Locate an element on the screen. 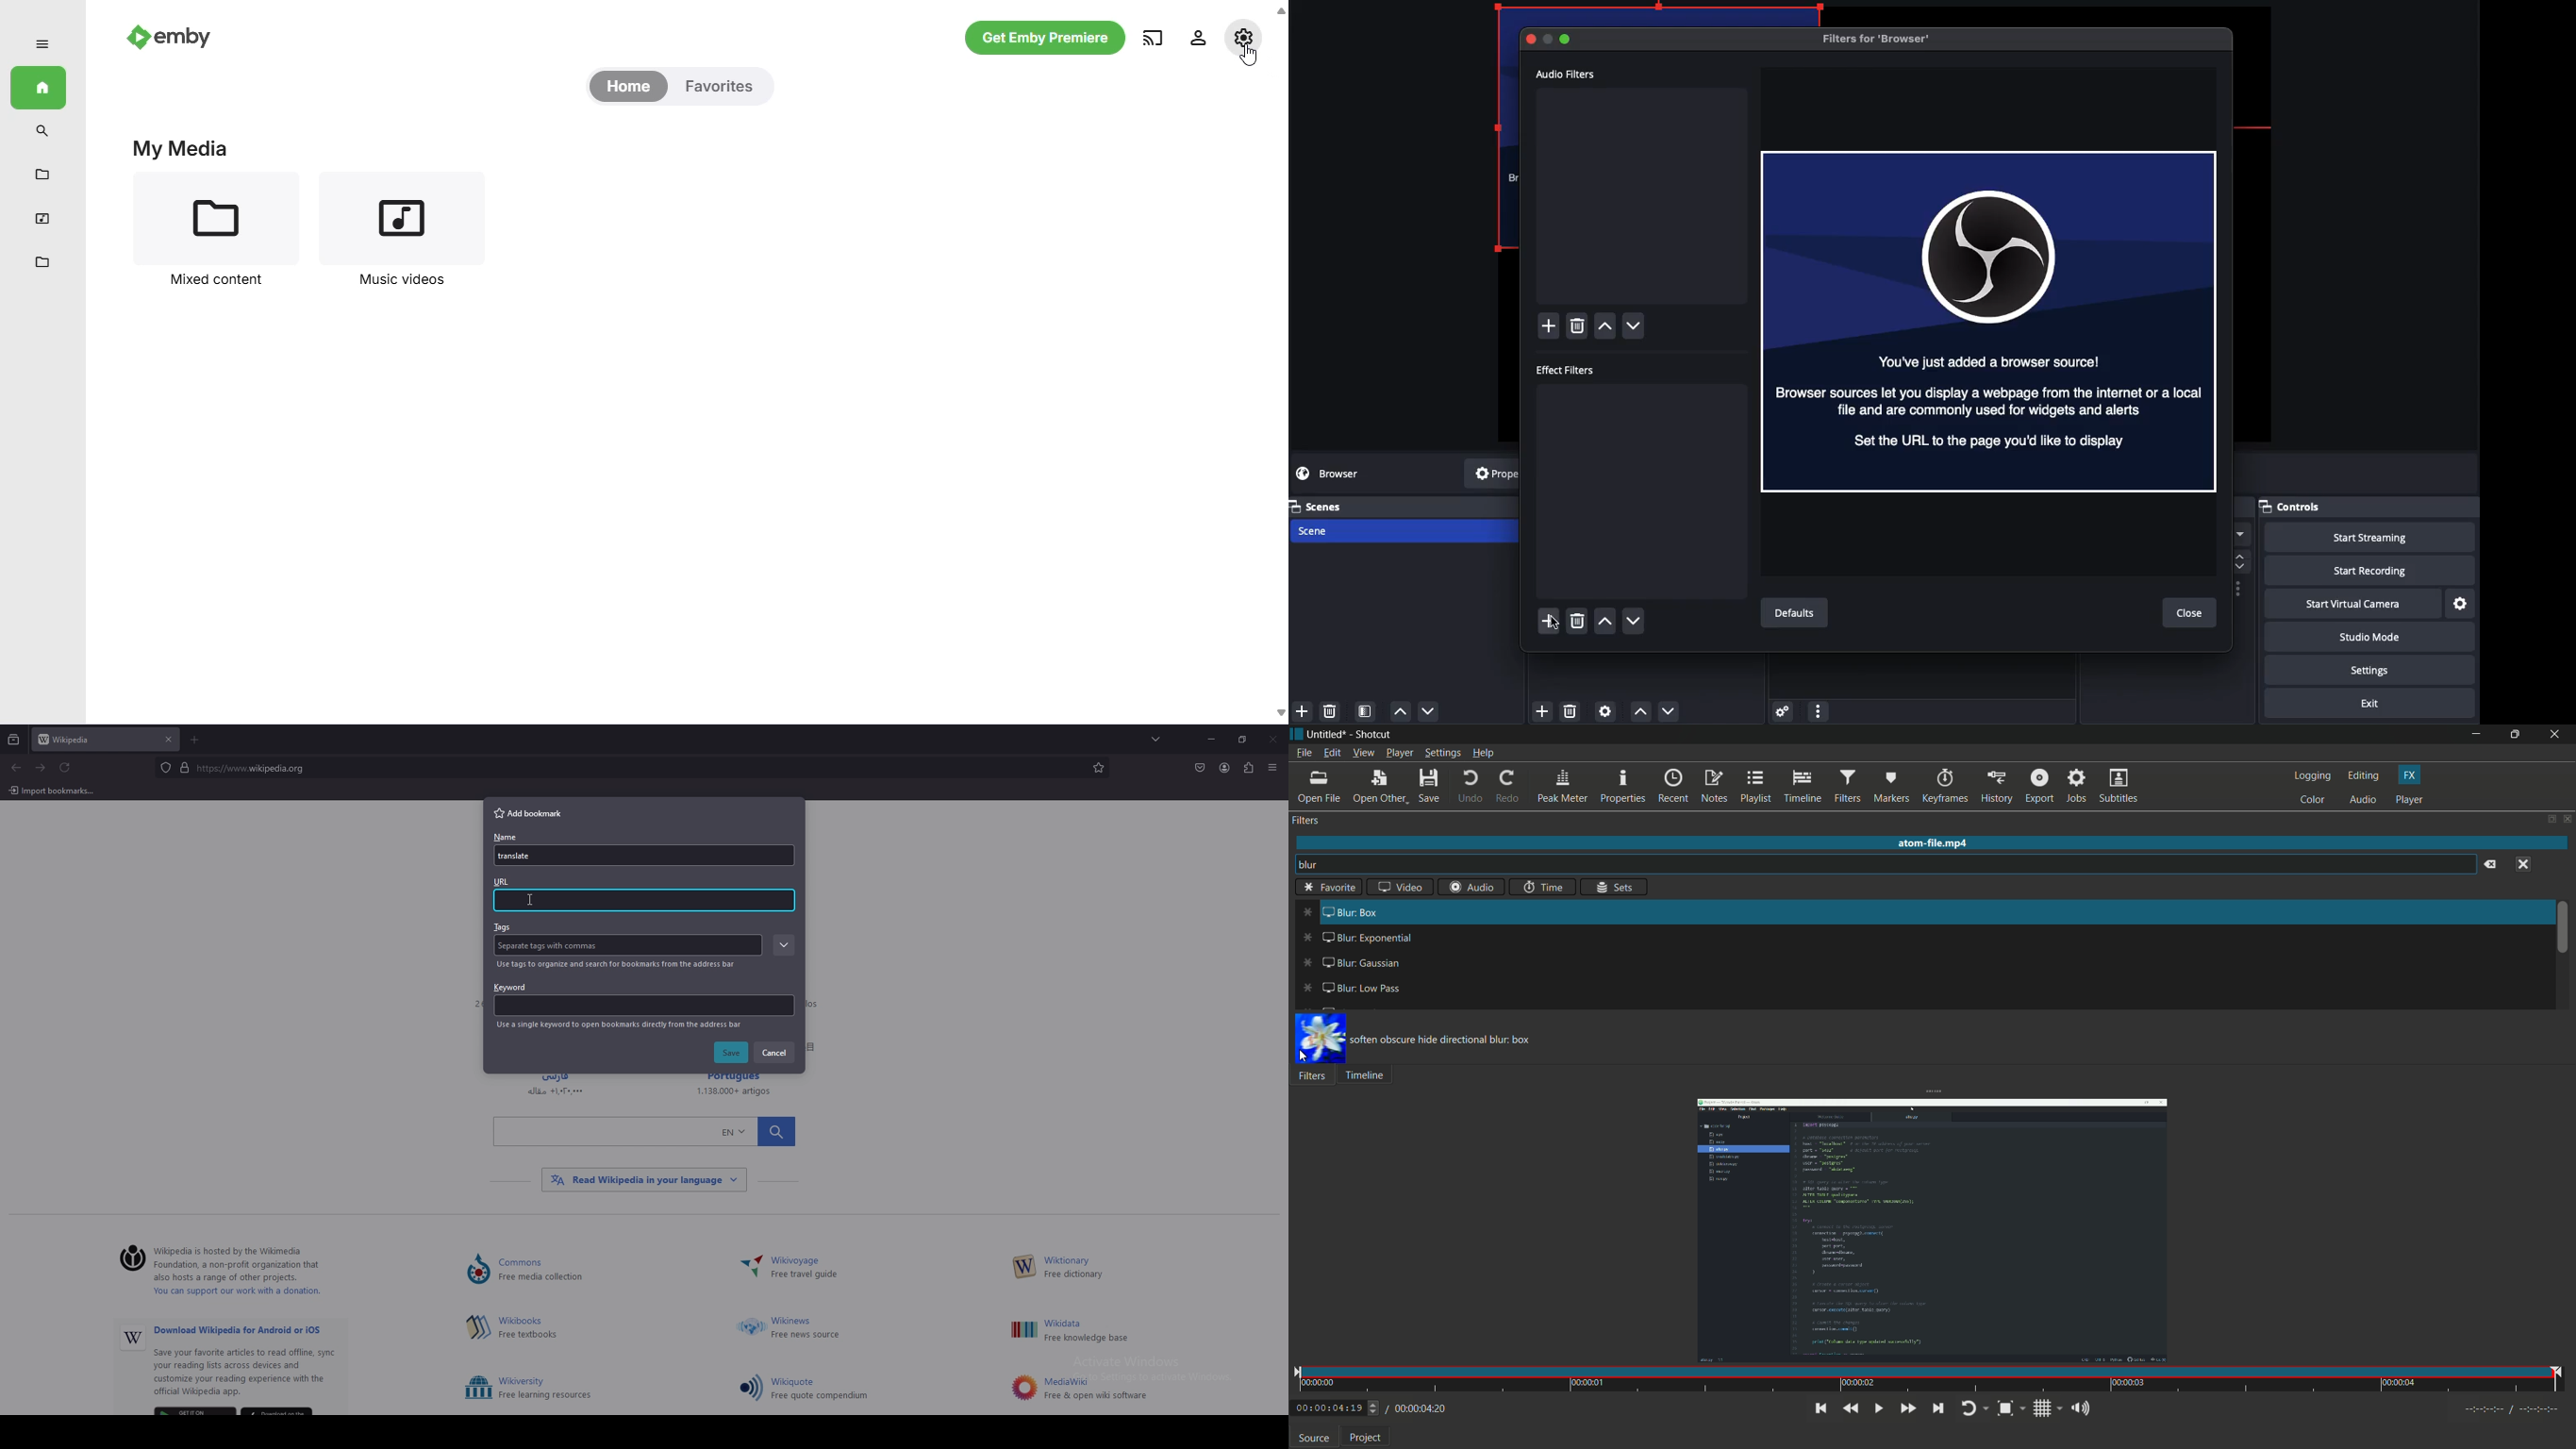 The width and height of the screenshot is (2576, 1456). / 00:00:04:20 is located at coordinates (1417, 1408).